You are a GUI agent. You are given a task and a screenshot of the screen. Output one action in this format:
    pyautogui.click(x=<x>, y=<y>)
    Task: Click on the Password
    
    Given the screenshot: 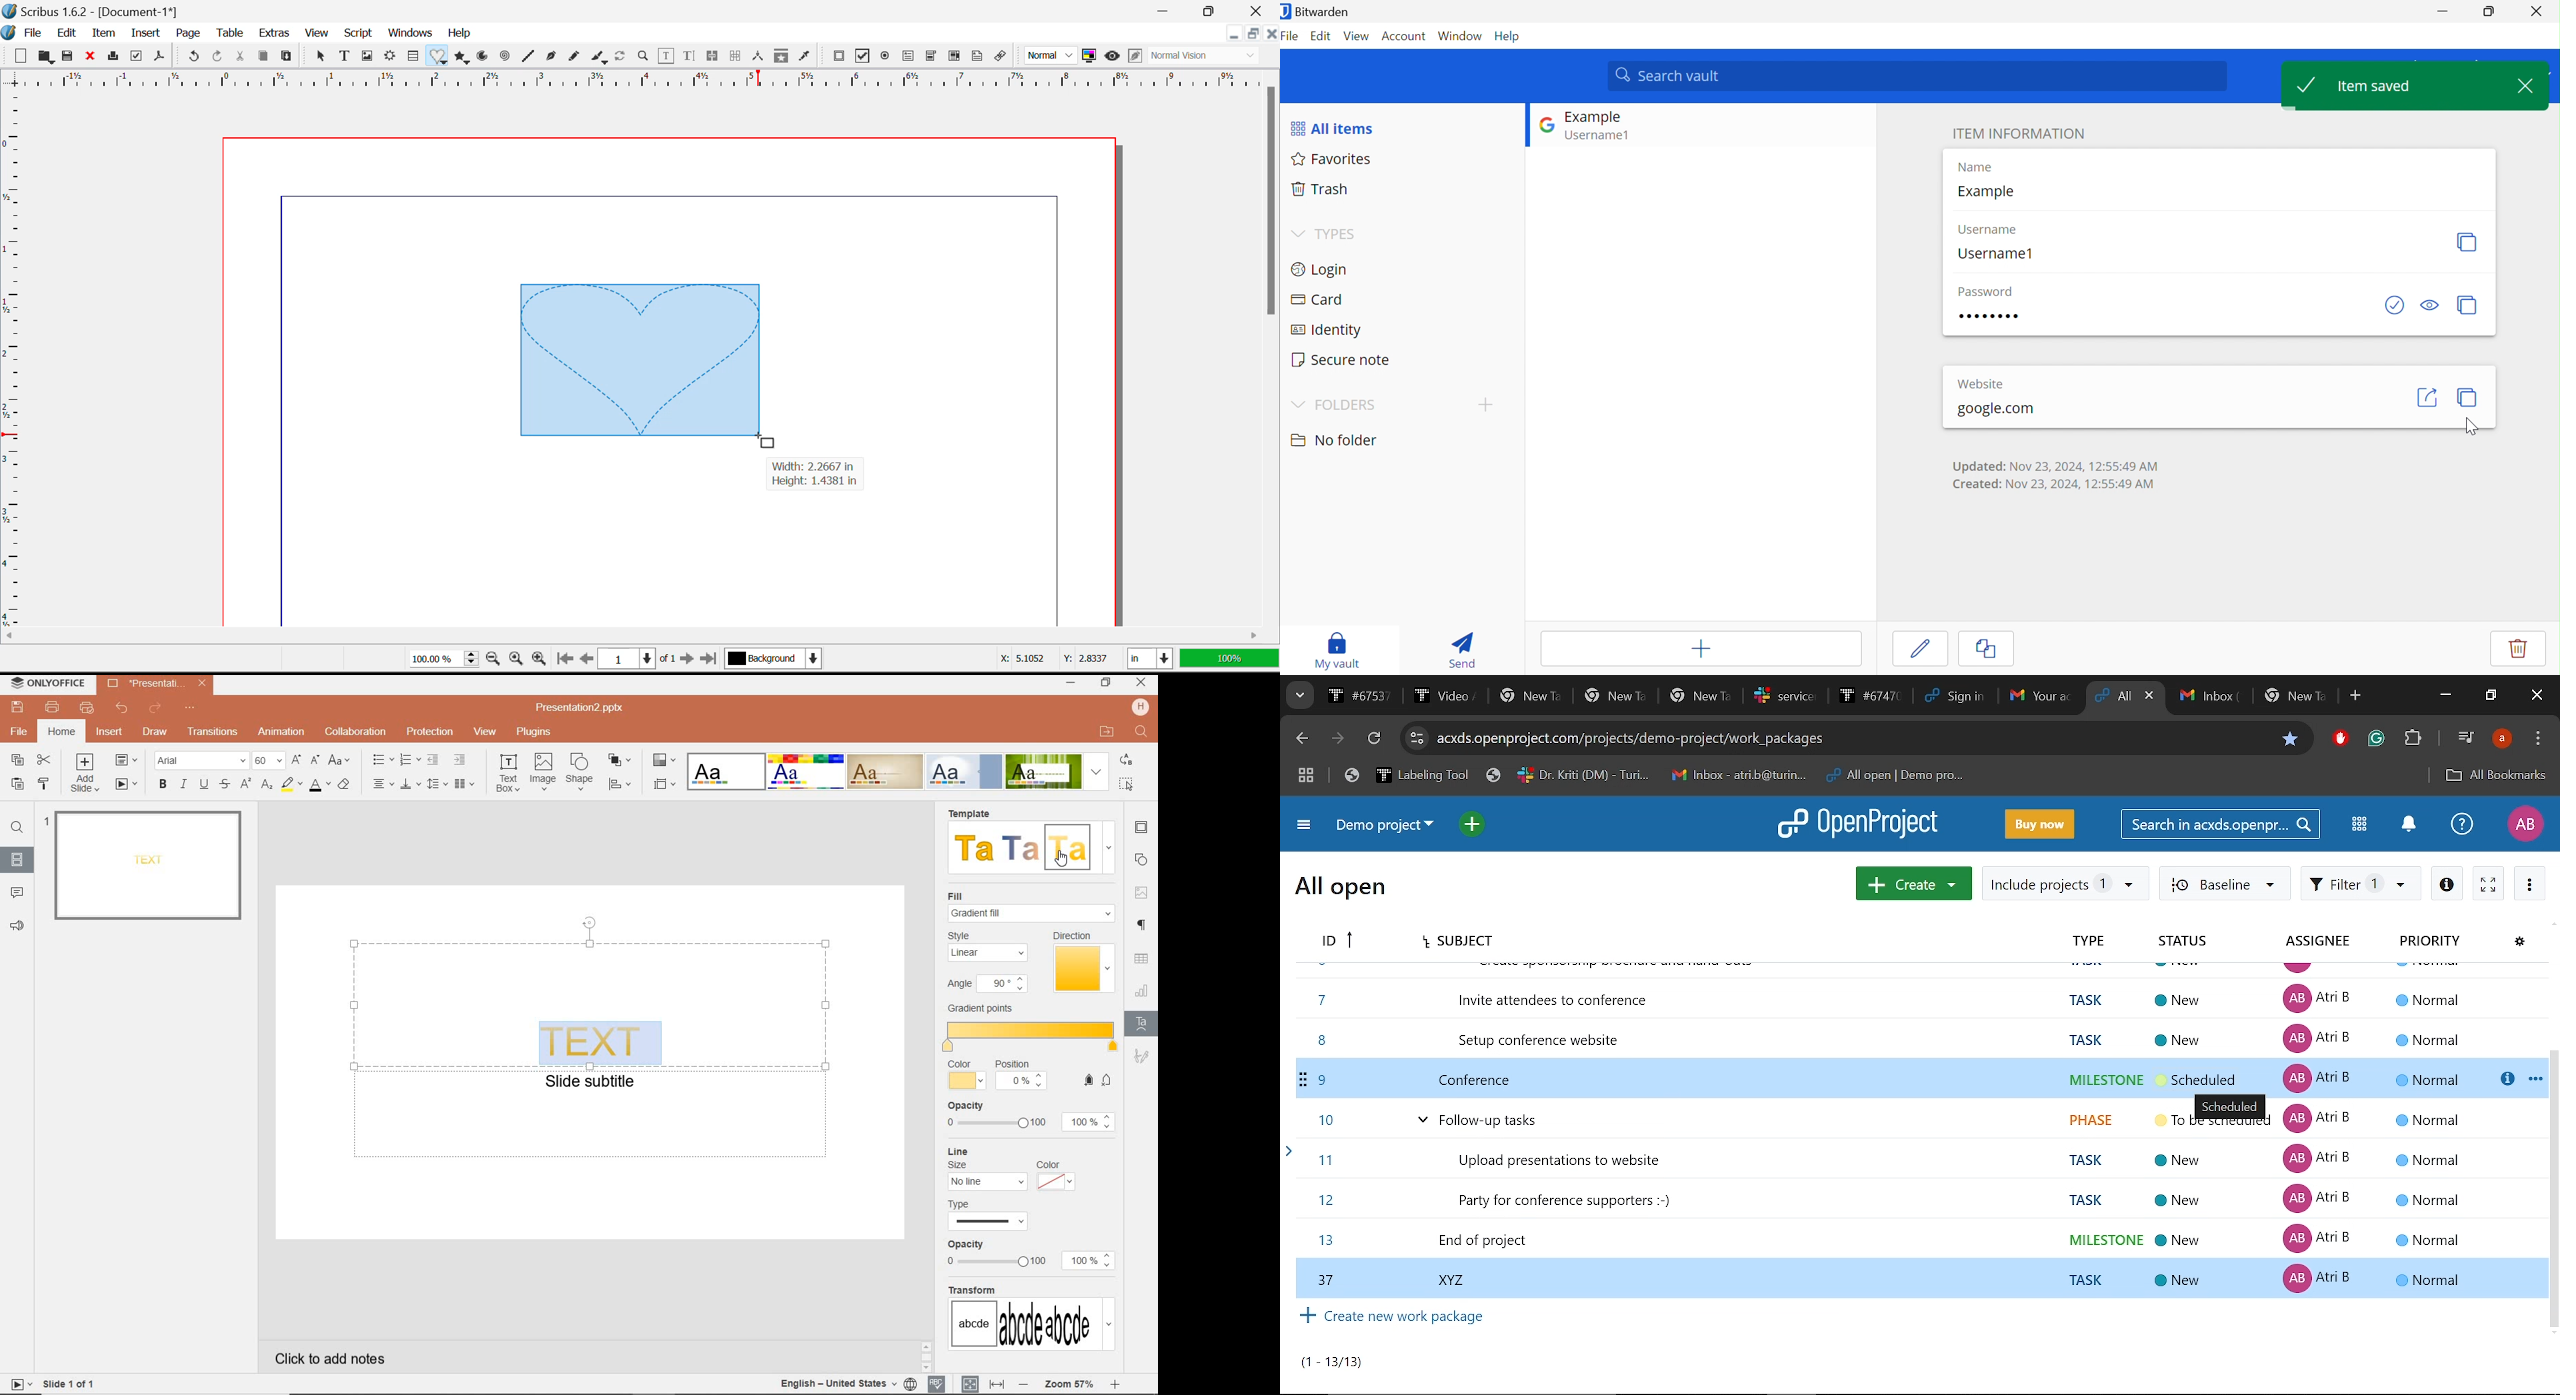 What is the action you would take?
    pyautogui.click(x=1985, y=292)
    